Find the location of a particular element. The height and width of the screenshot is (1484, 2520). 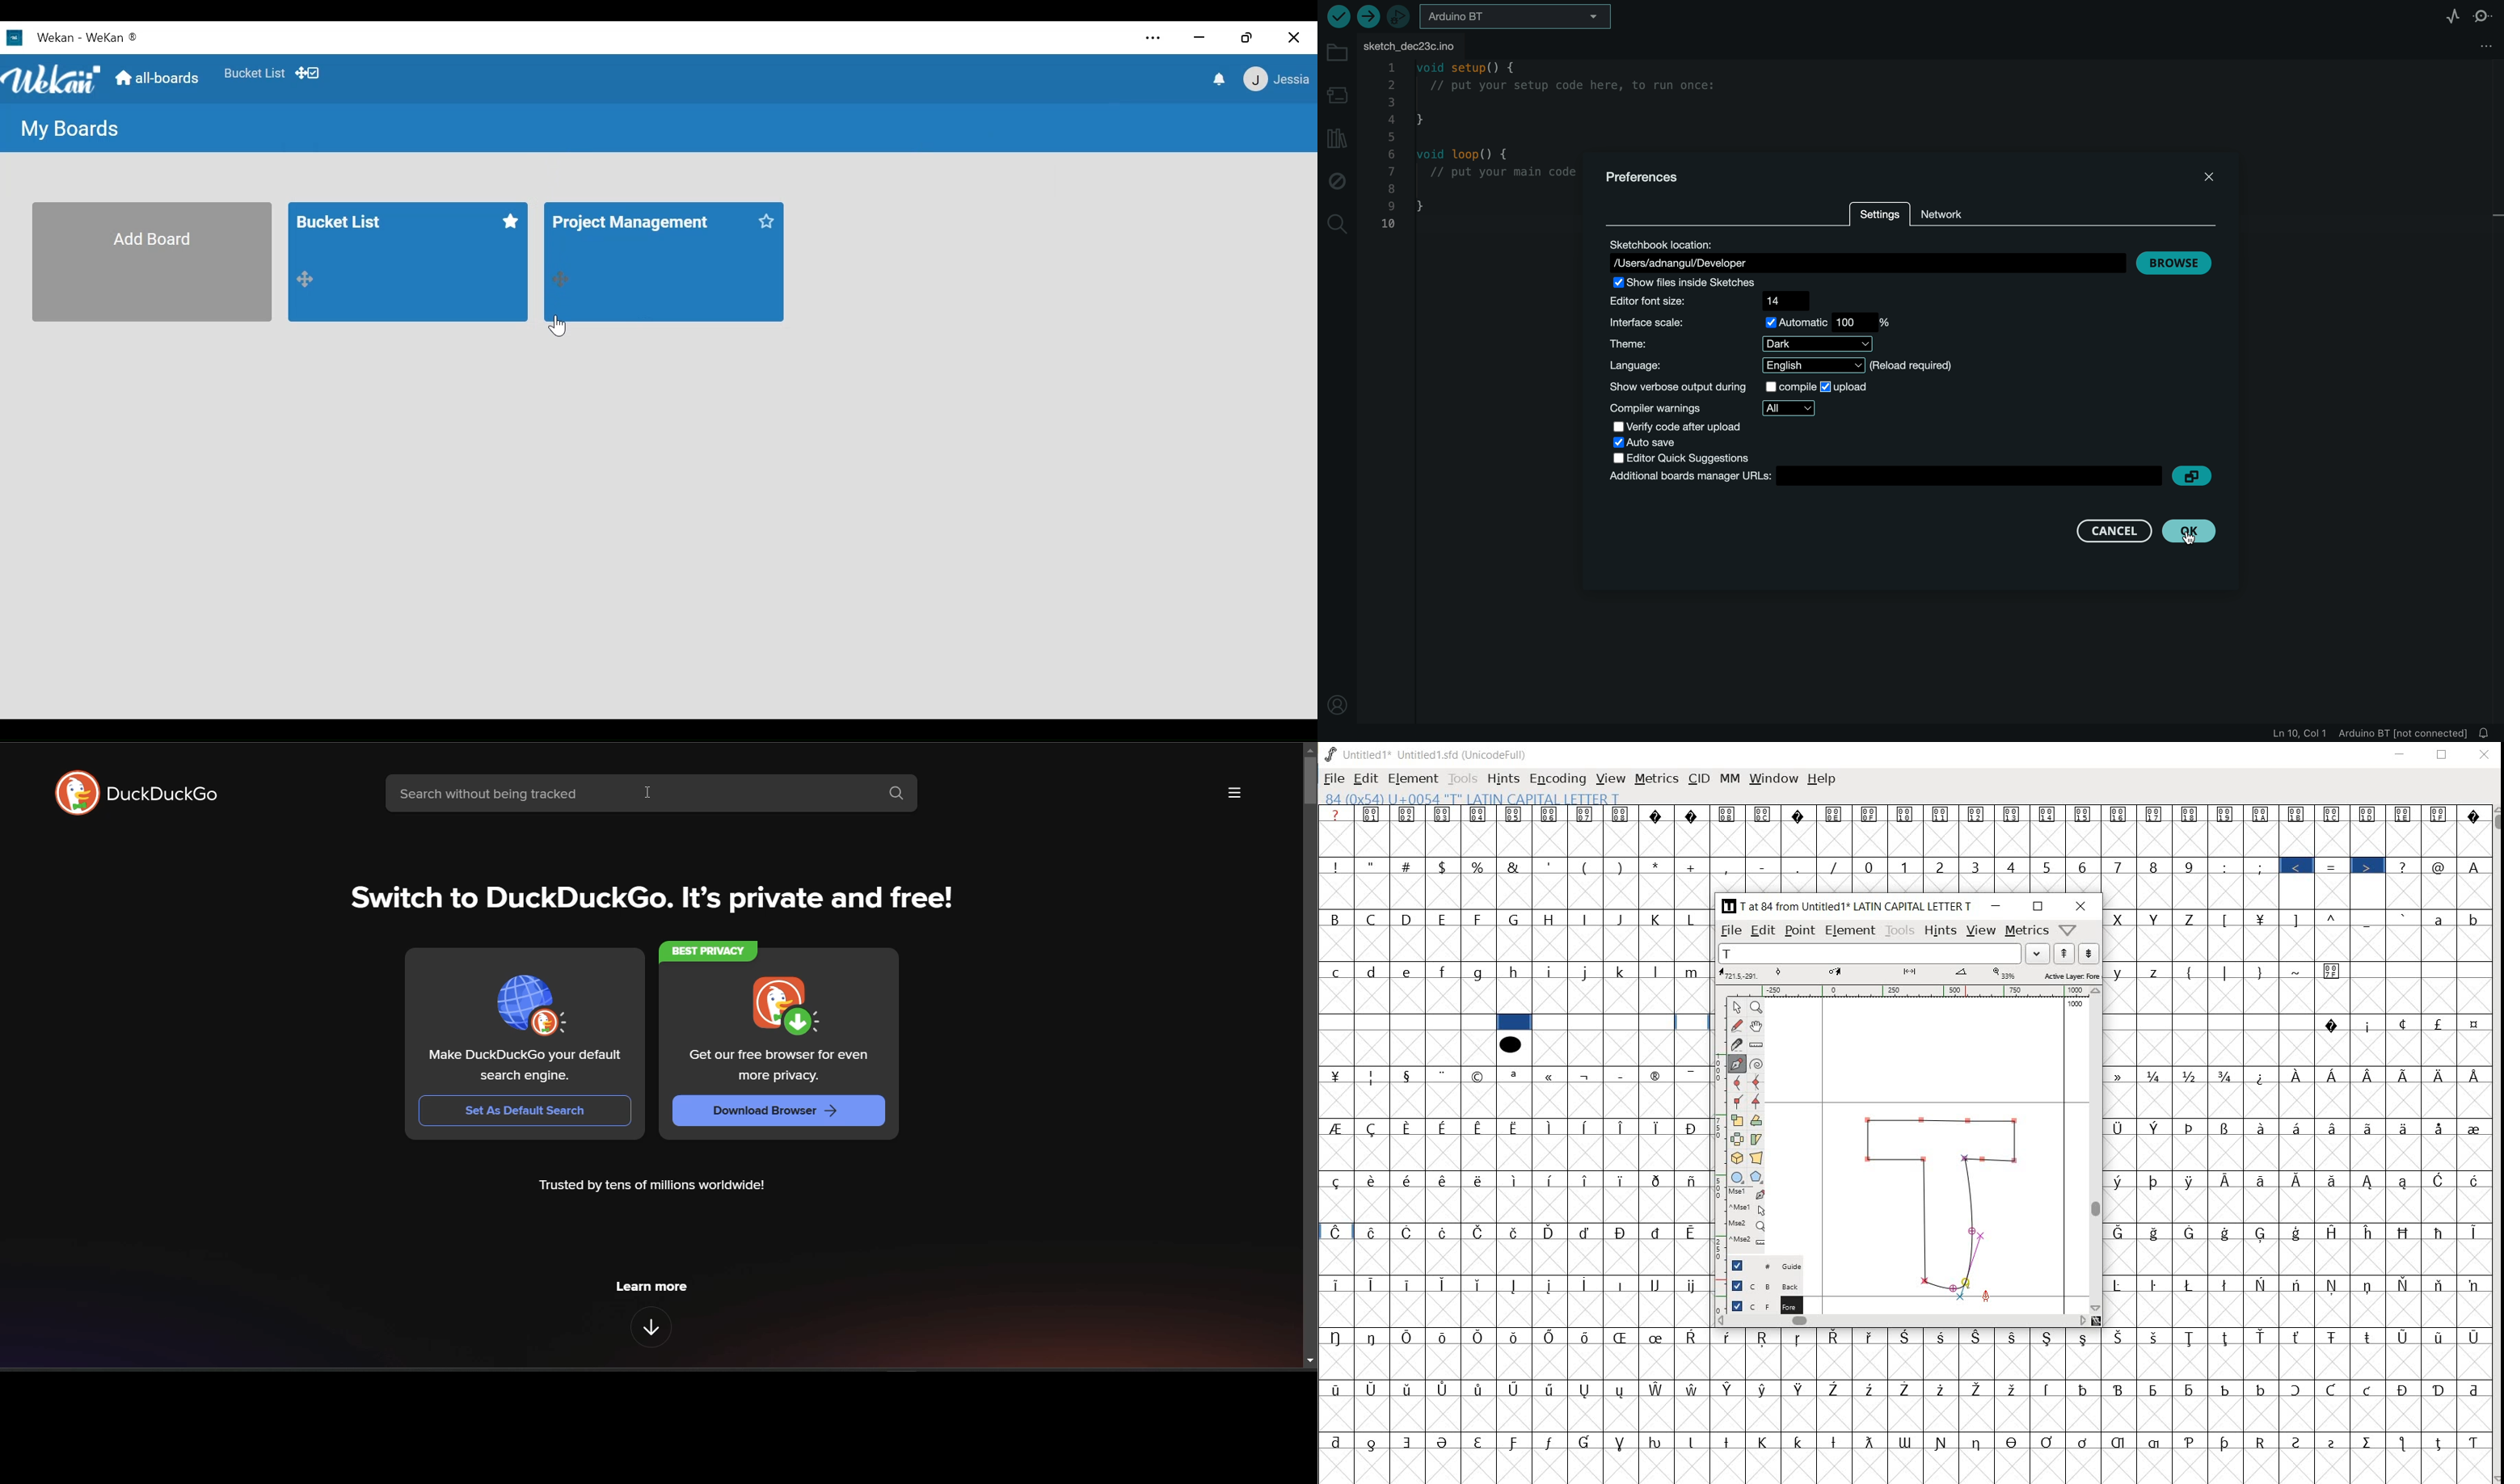

location is located at coordinates (1867, 252).